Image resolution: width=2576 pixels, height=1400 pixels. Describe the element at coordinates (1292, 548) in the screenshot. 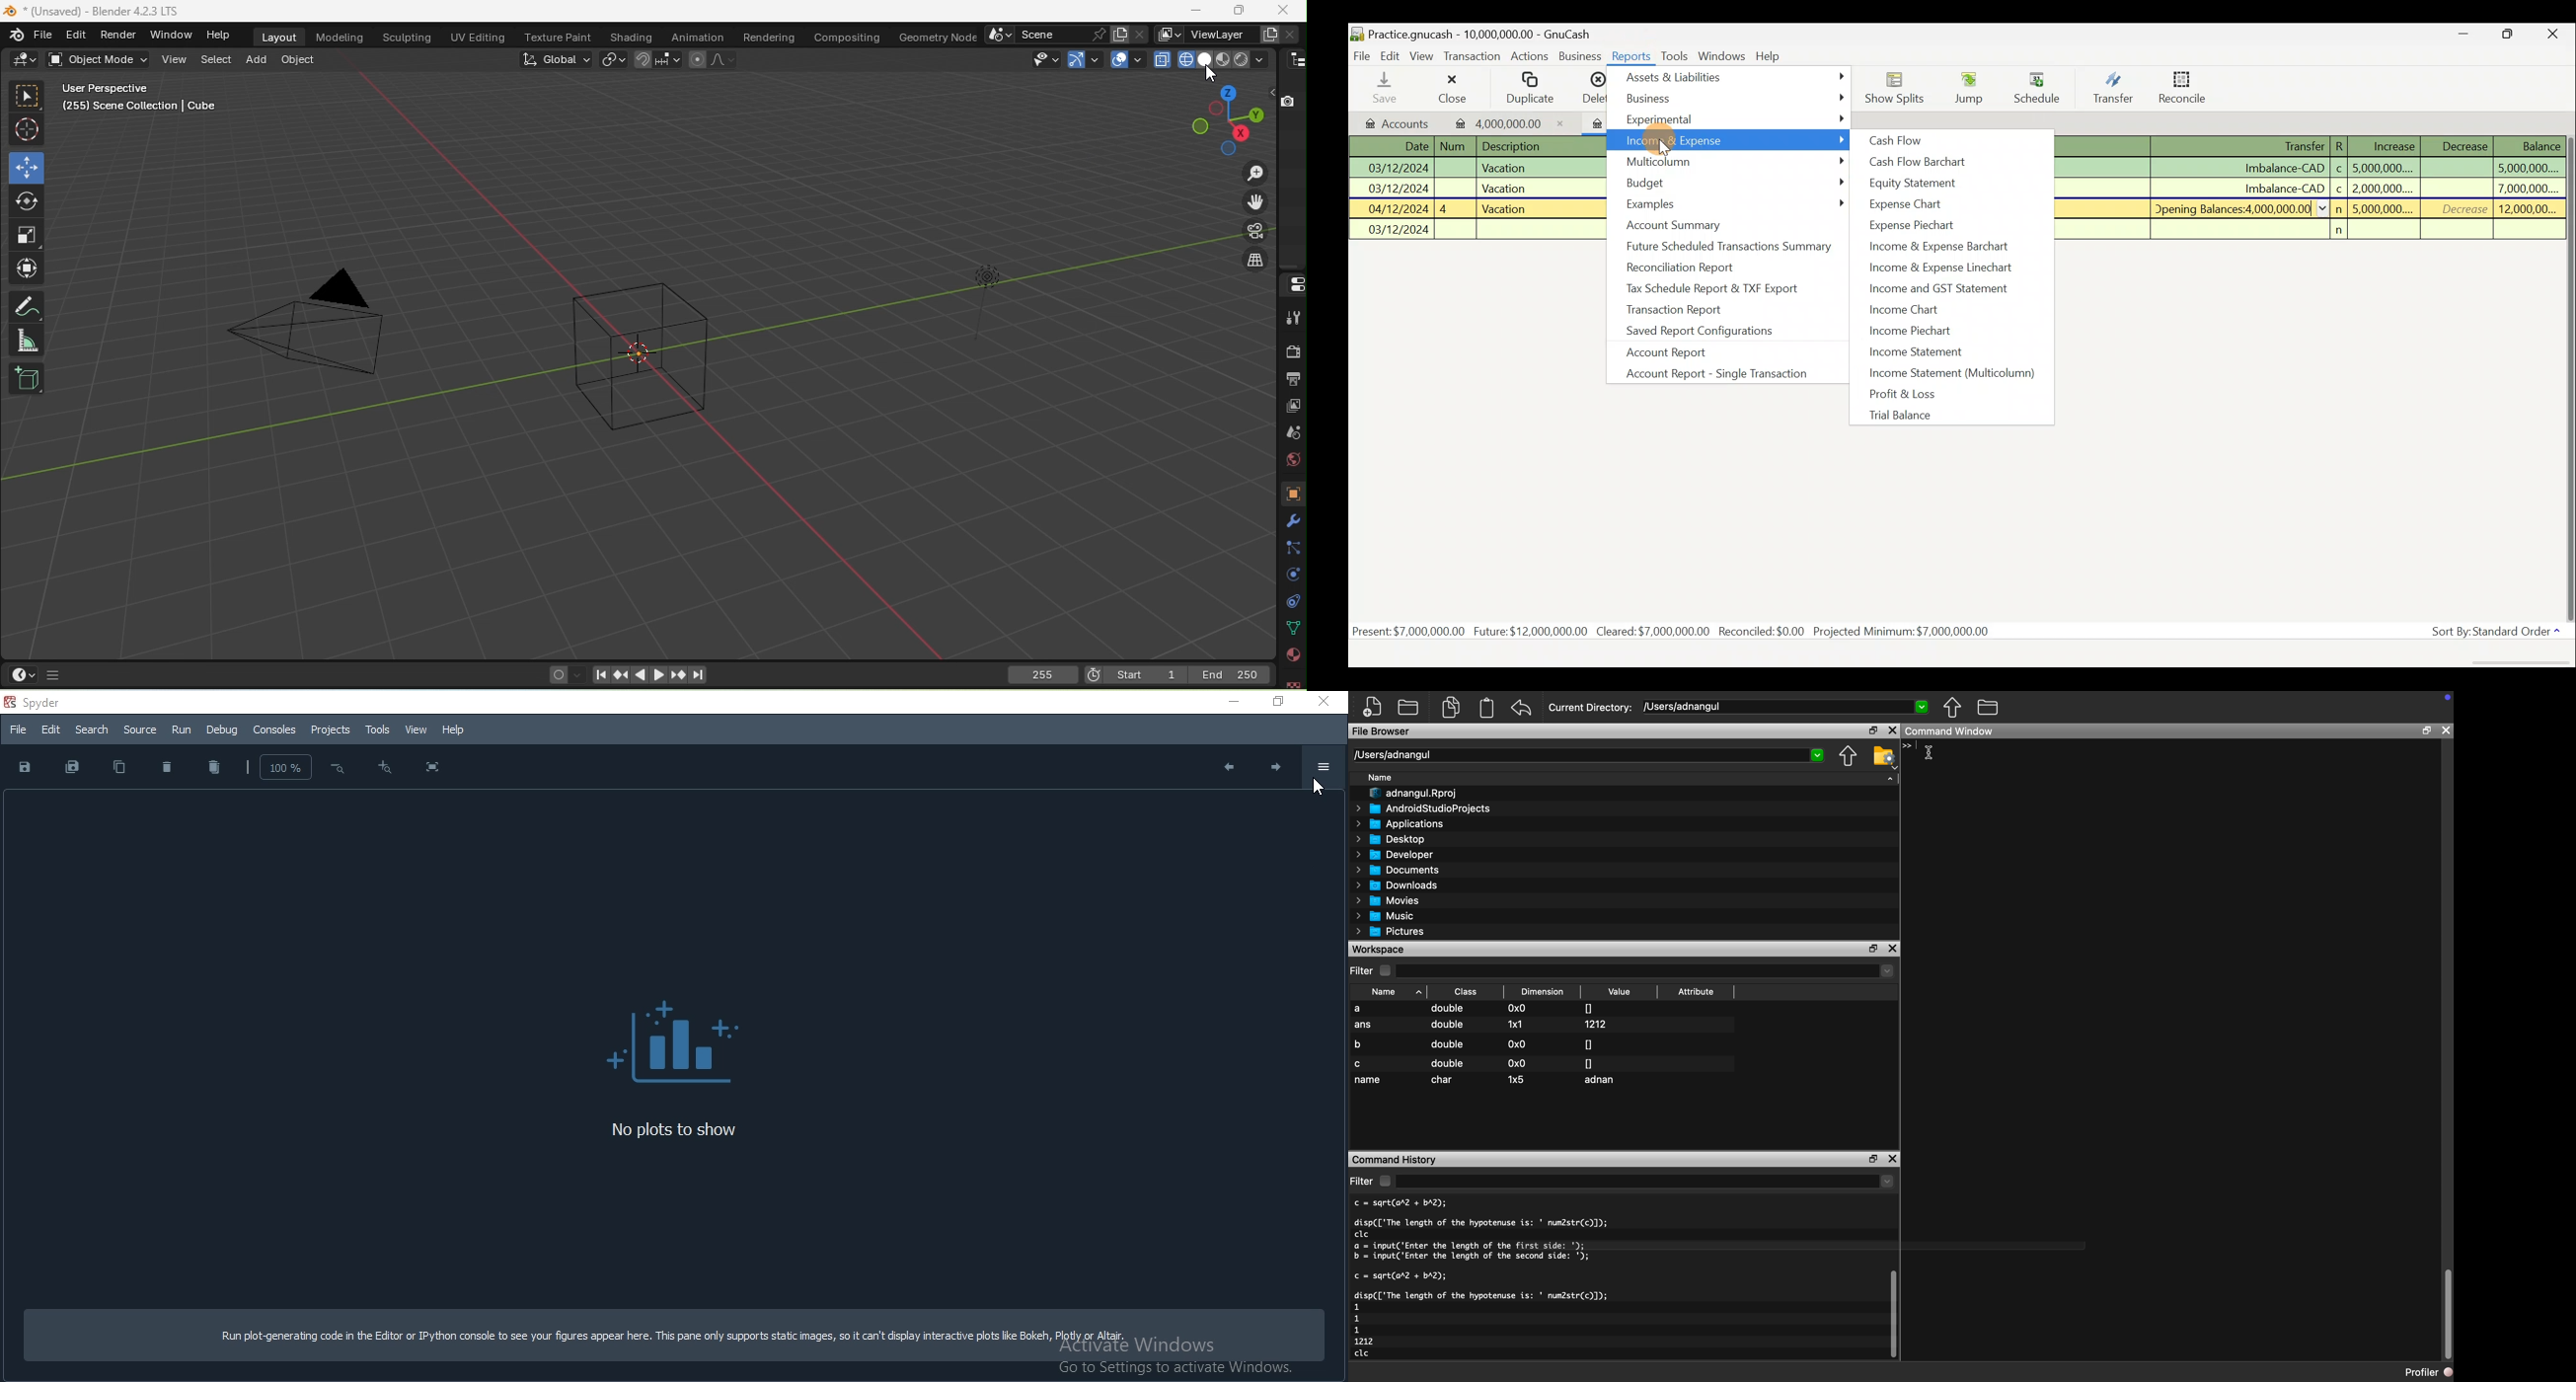

I see `Particles` at that location.